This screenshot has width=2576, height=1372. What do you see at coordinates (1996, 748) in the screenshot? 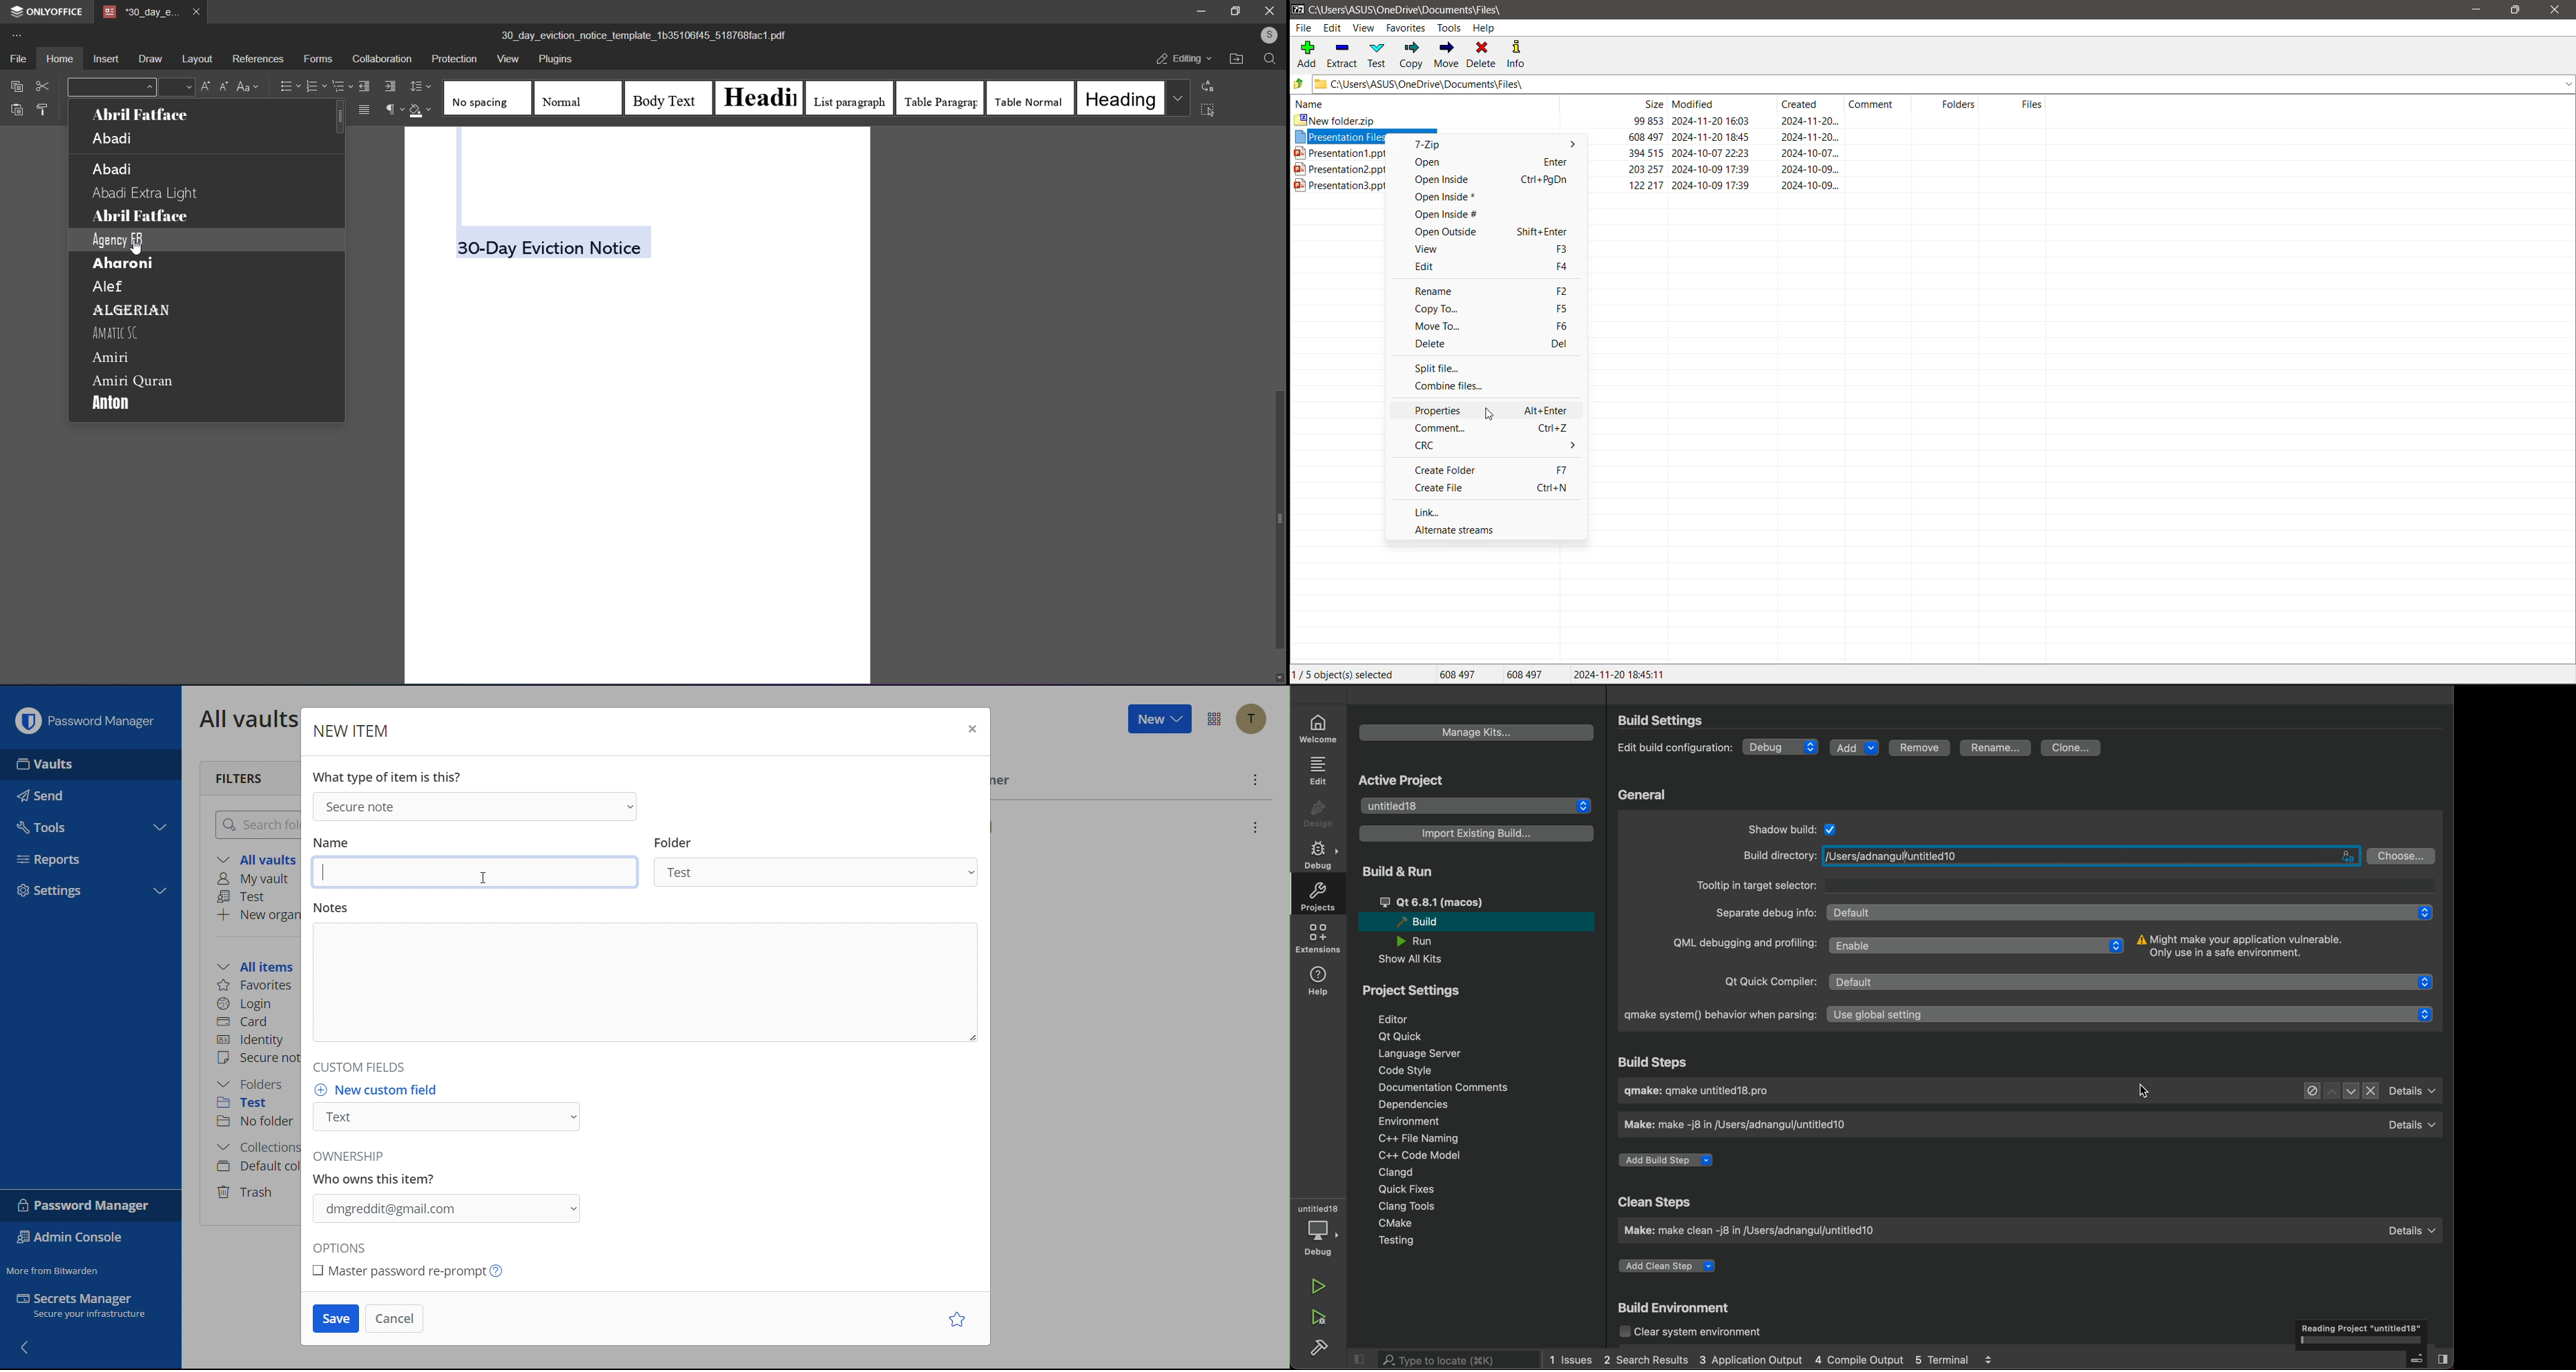
I see `Rename...` at bounding box center [1996, 748].